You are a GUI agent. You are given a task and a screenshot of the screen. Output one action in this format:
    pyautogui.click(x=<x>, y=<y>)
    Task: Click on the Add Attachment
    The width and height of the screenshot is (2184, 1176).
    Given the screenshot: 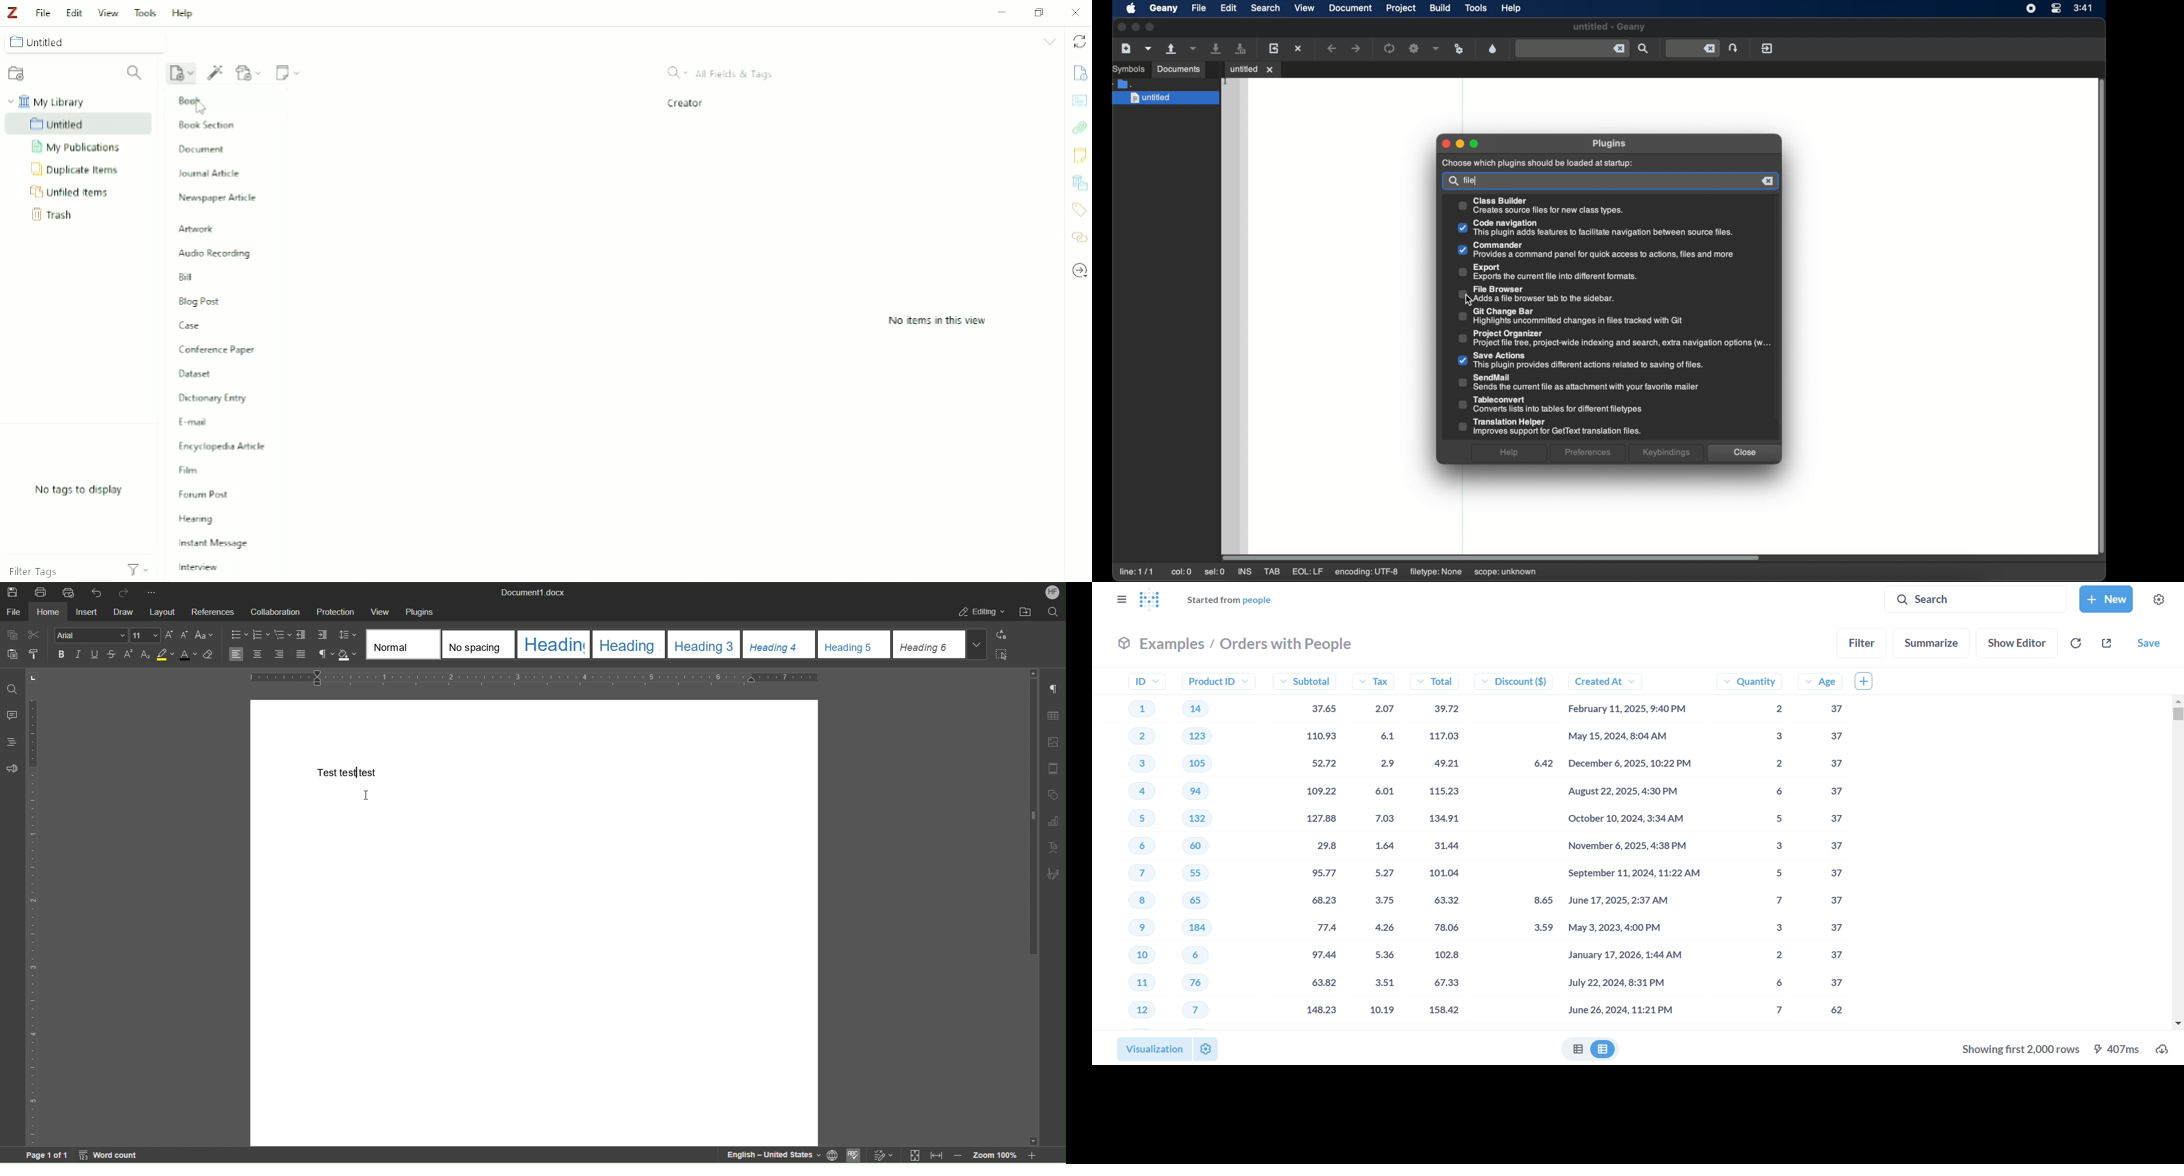 What is the action you would take?
    pyautogui.click(x=250, y=71)
    